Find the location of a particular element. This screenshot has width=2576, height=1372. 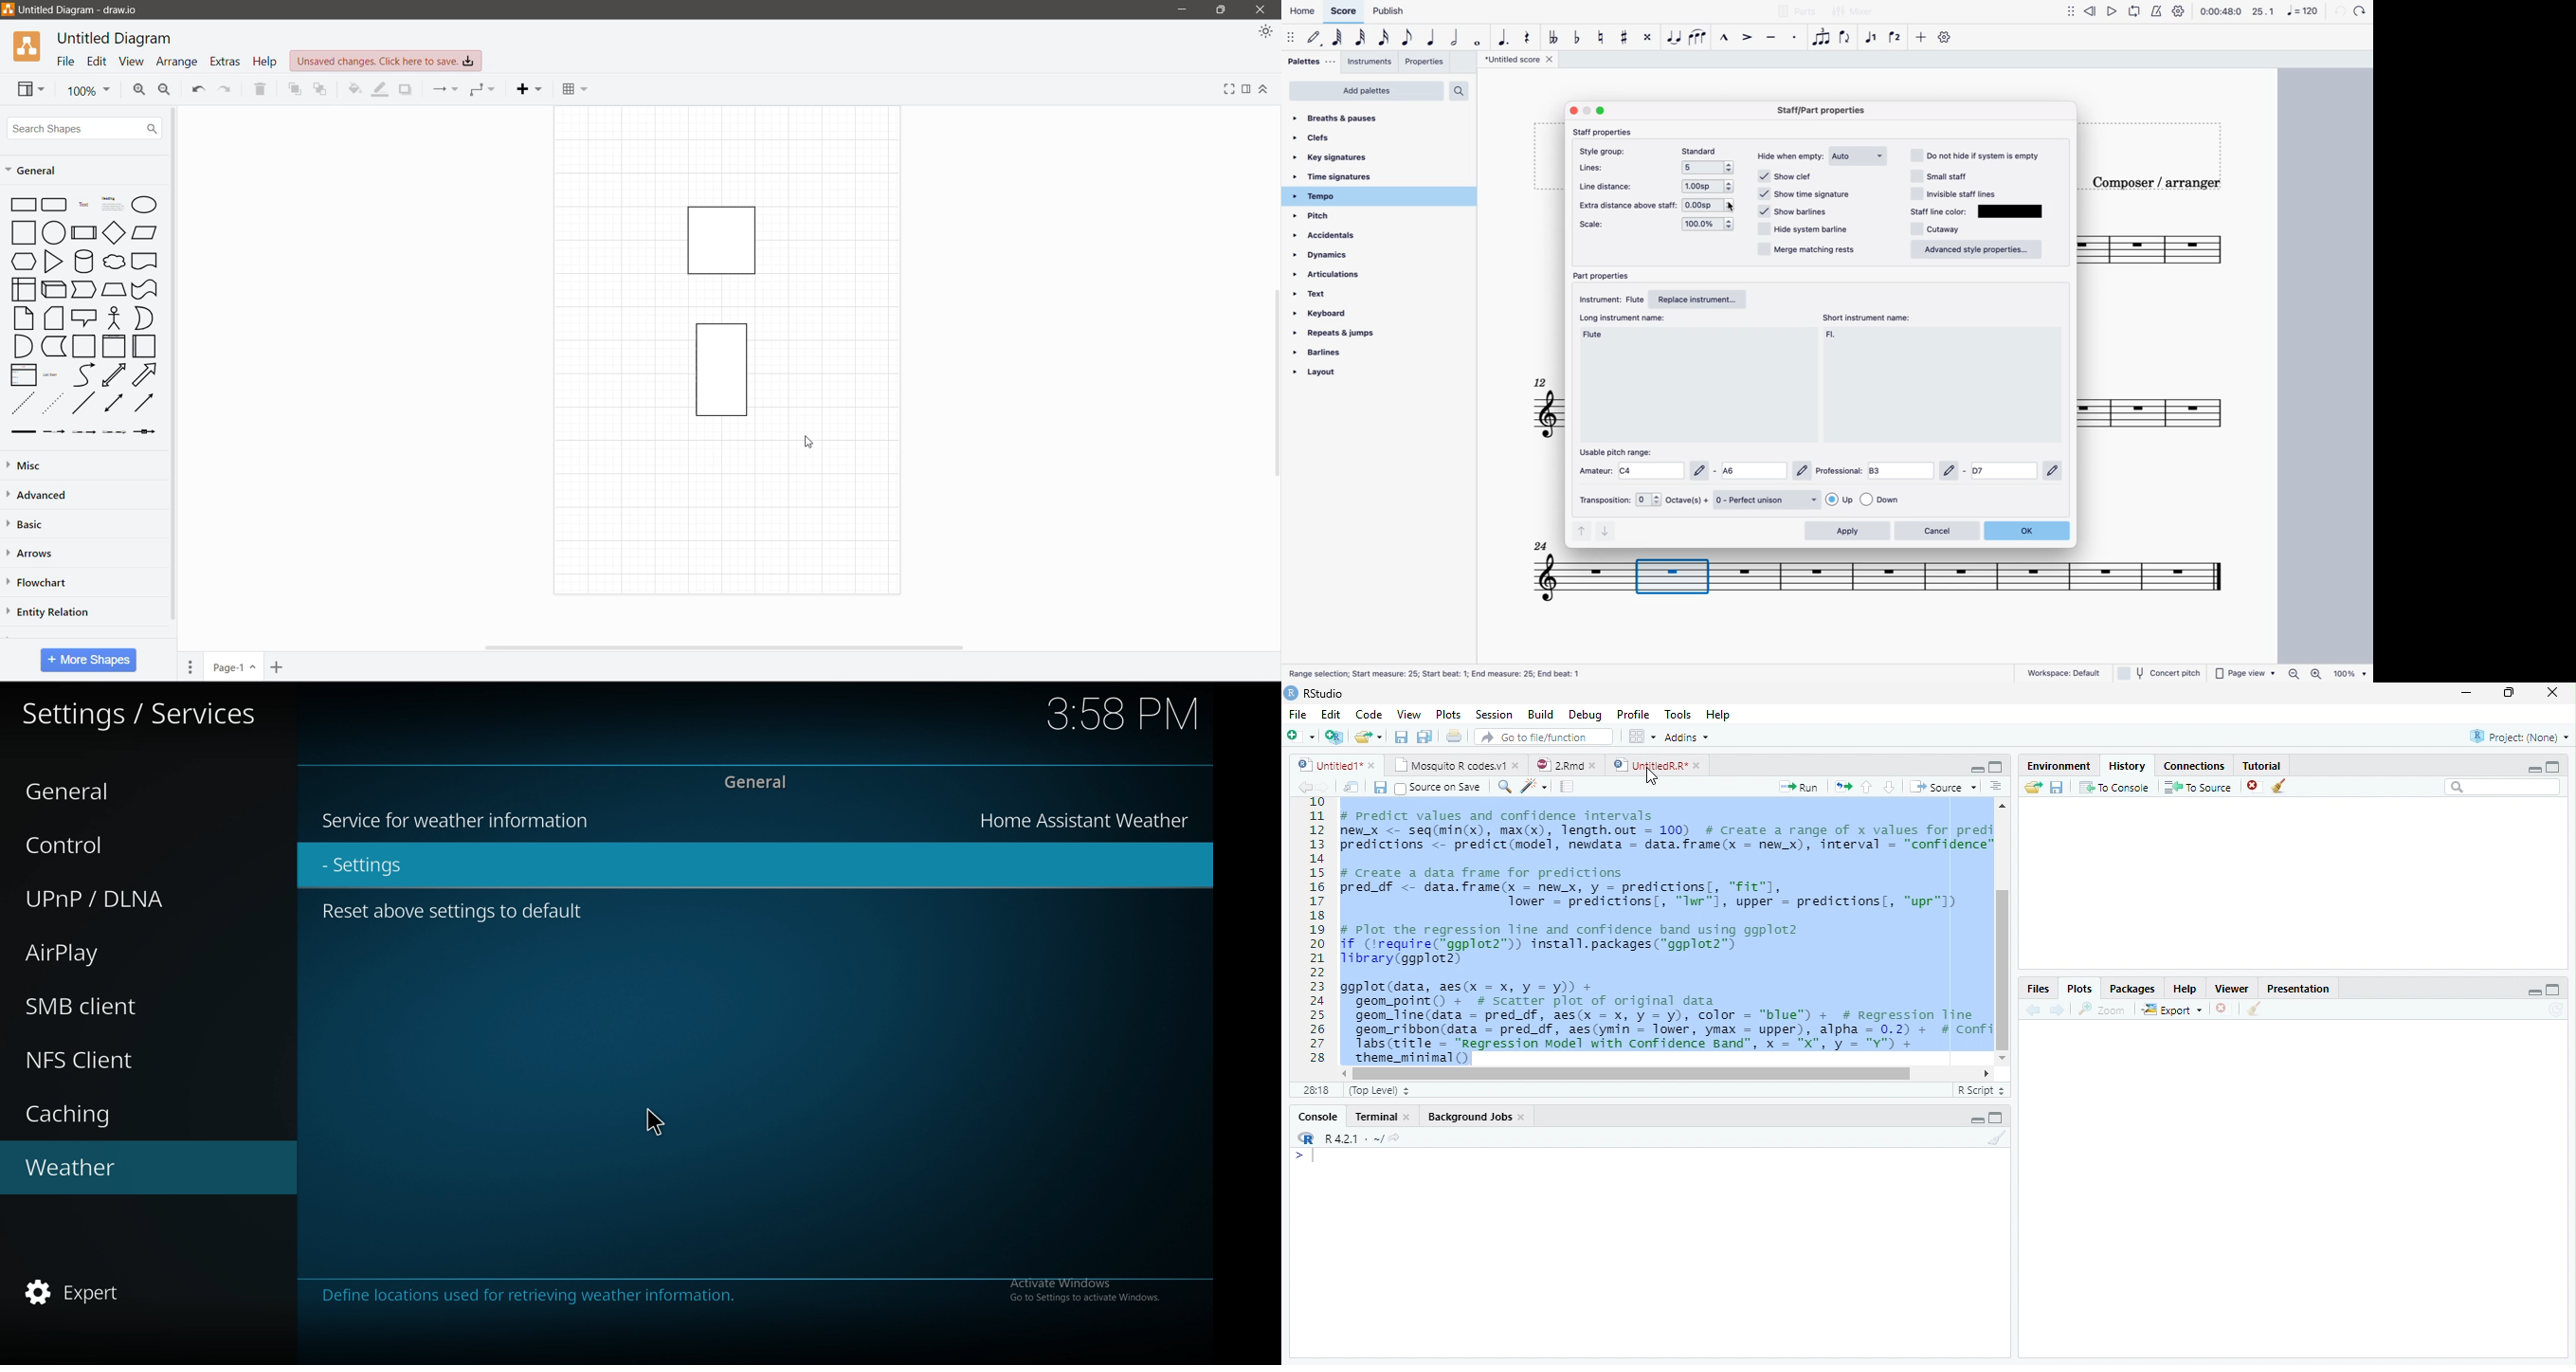

toggle double sharp is located at coordinates (1646, 36).